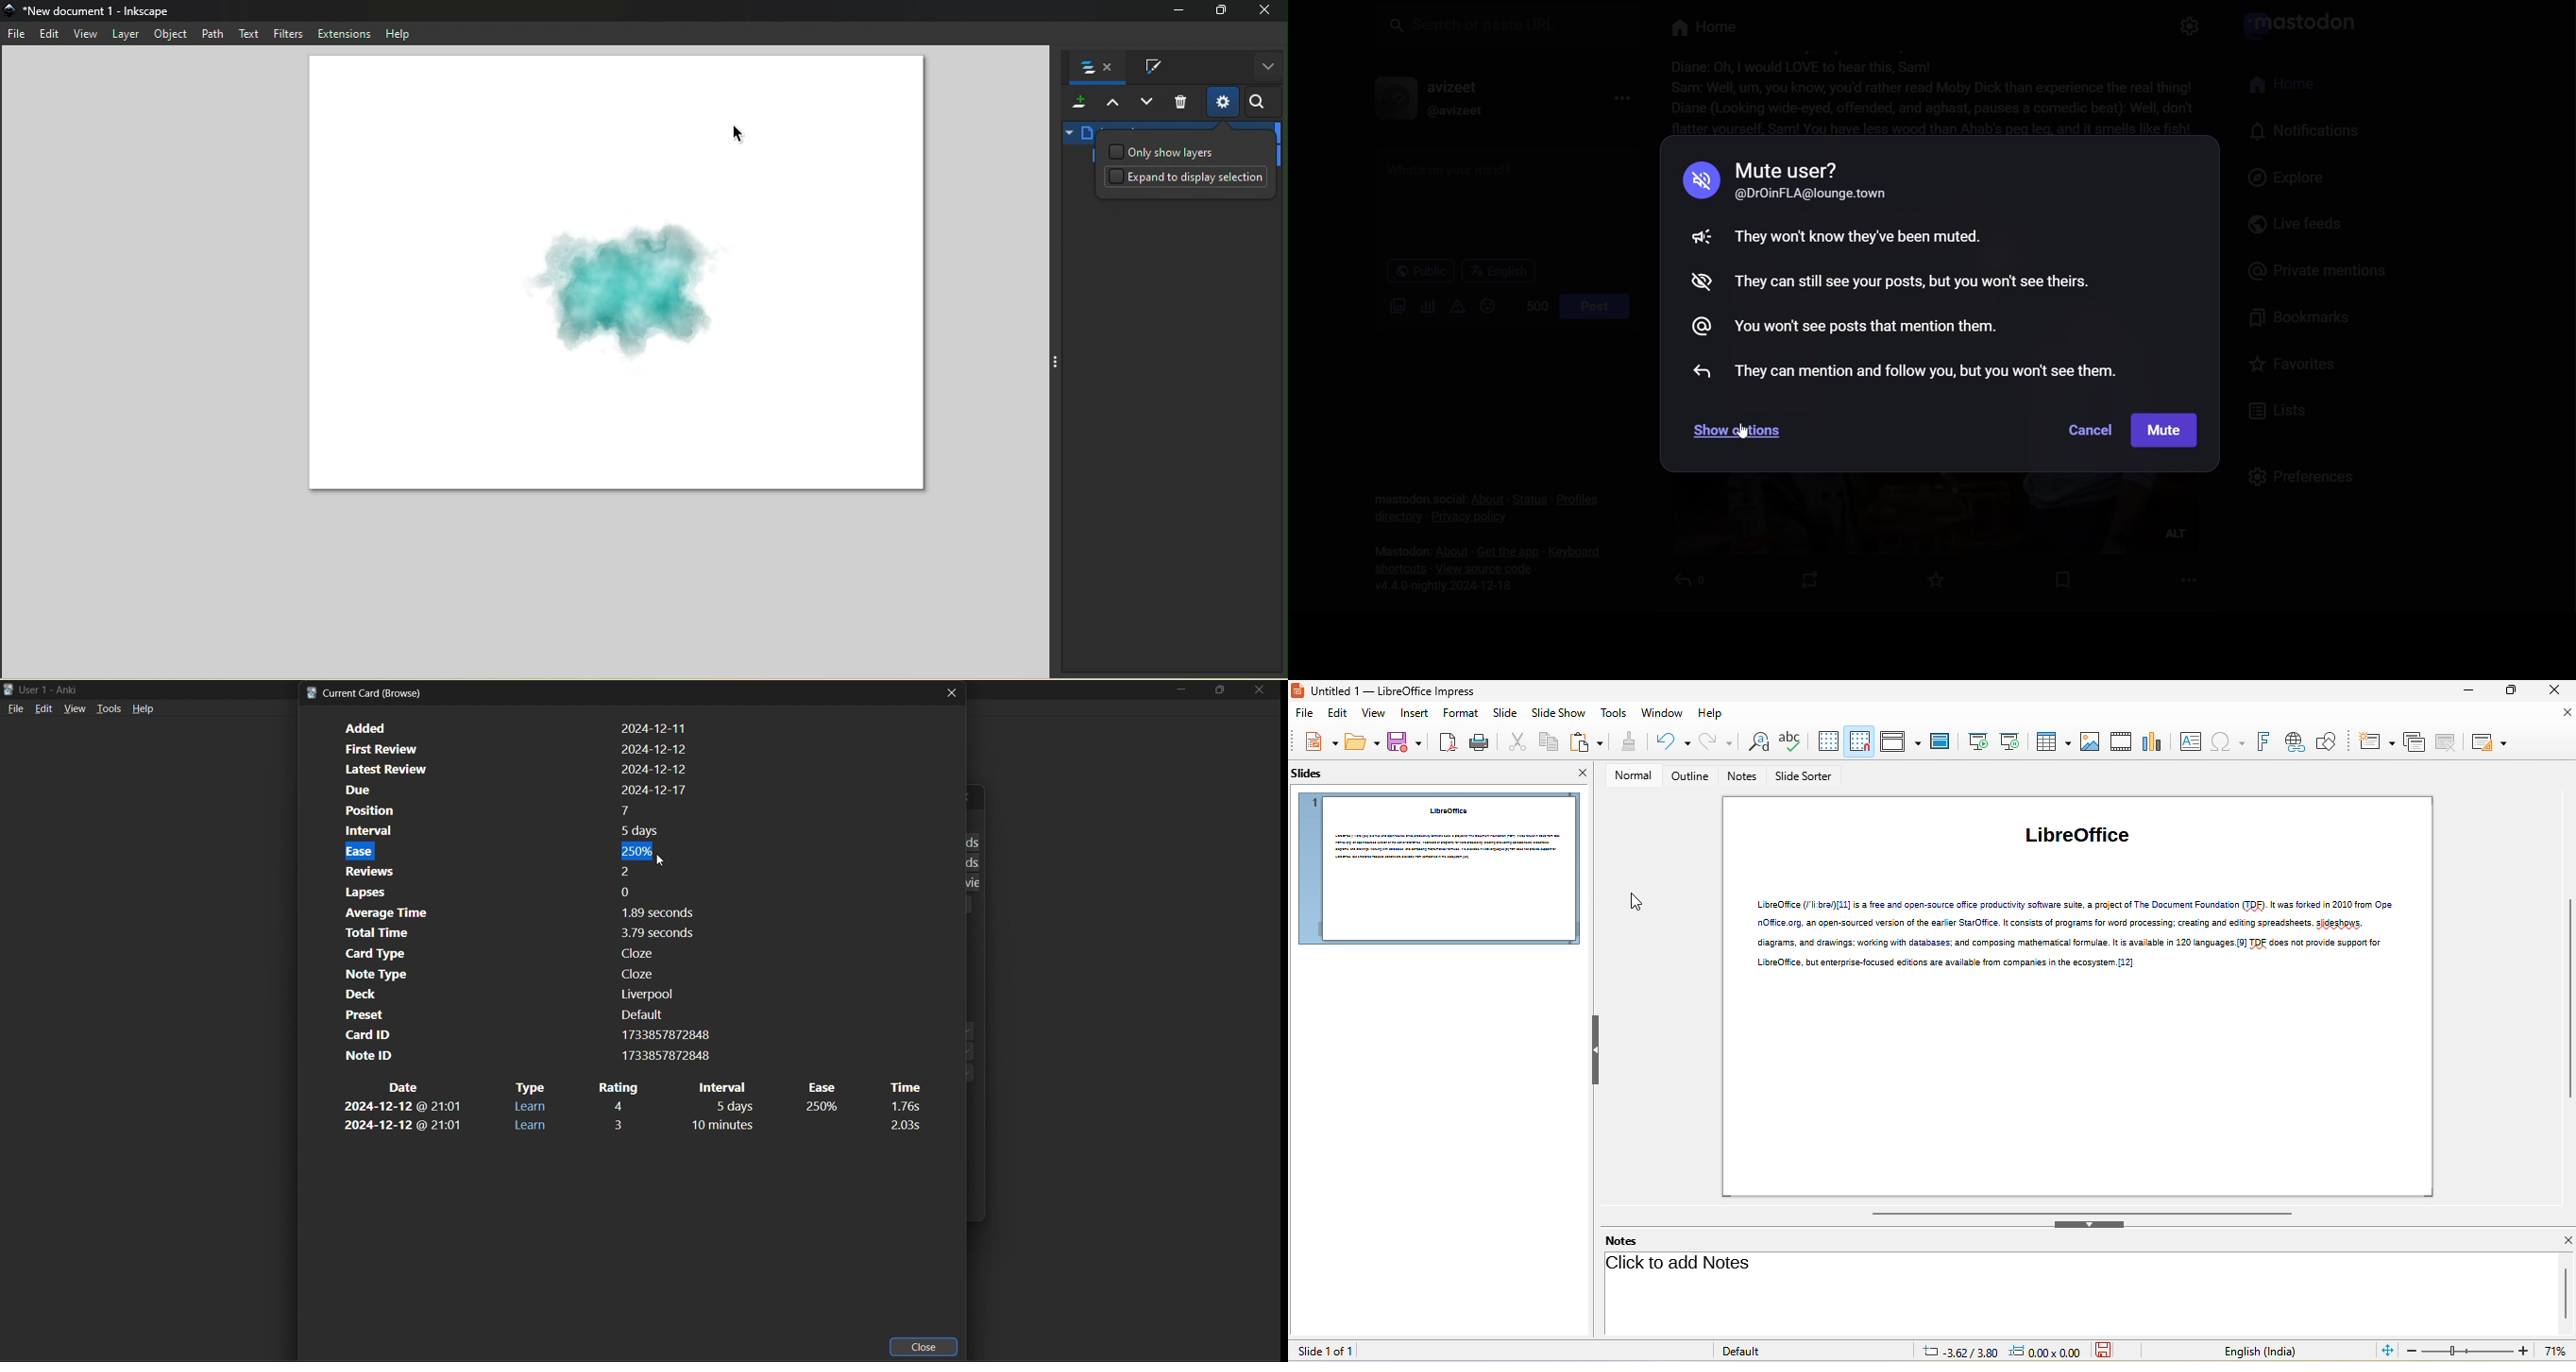 This screenshot has height=1372, width=2576. Describe the element at coordinates (665, 862) in the screenshot. I see `cursor` at that location.